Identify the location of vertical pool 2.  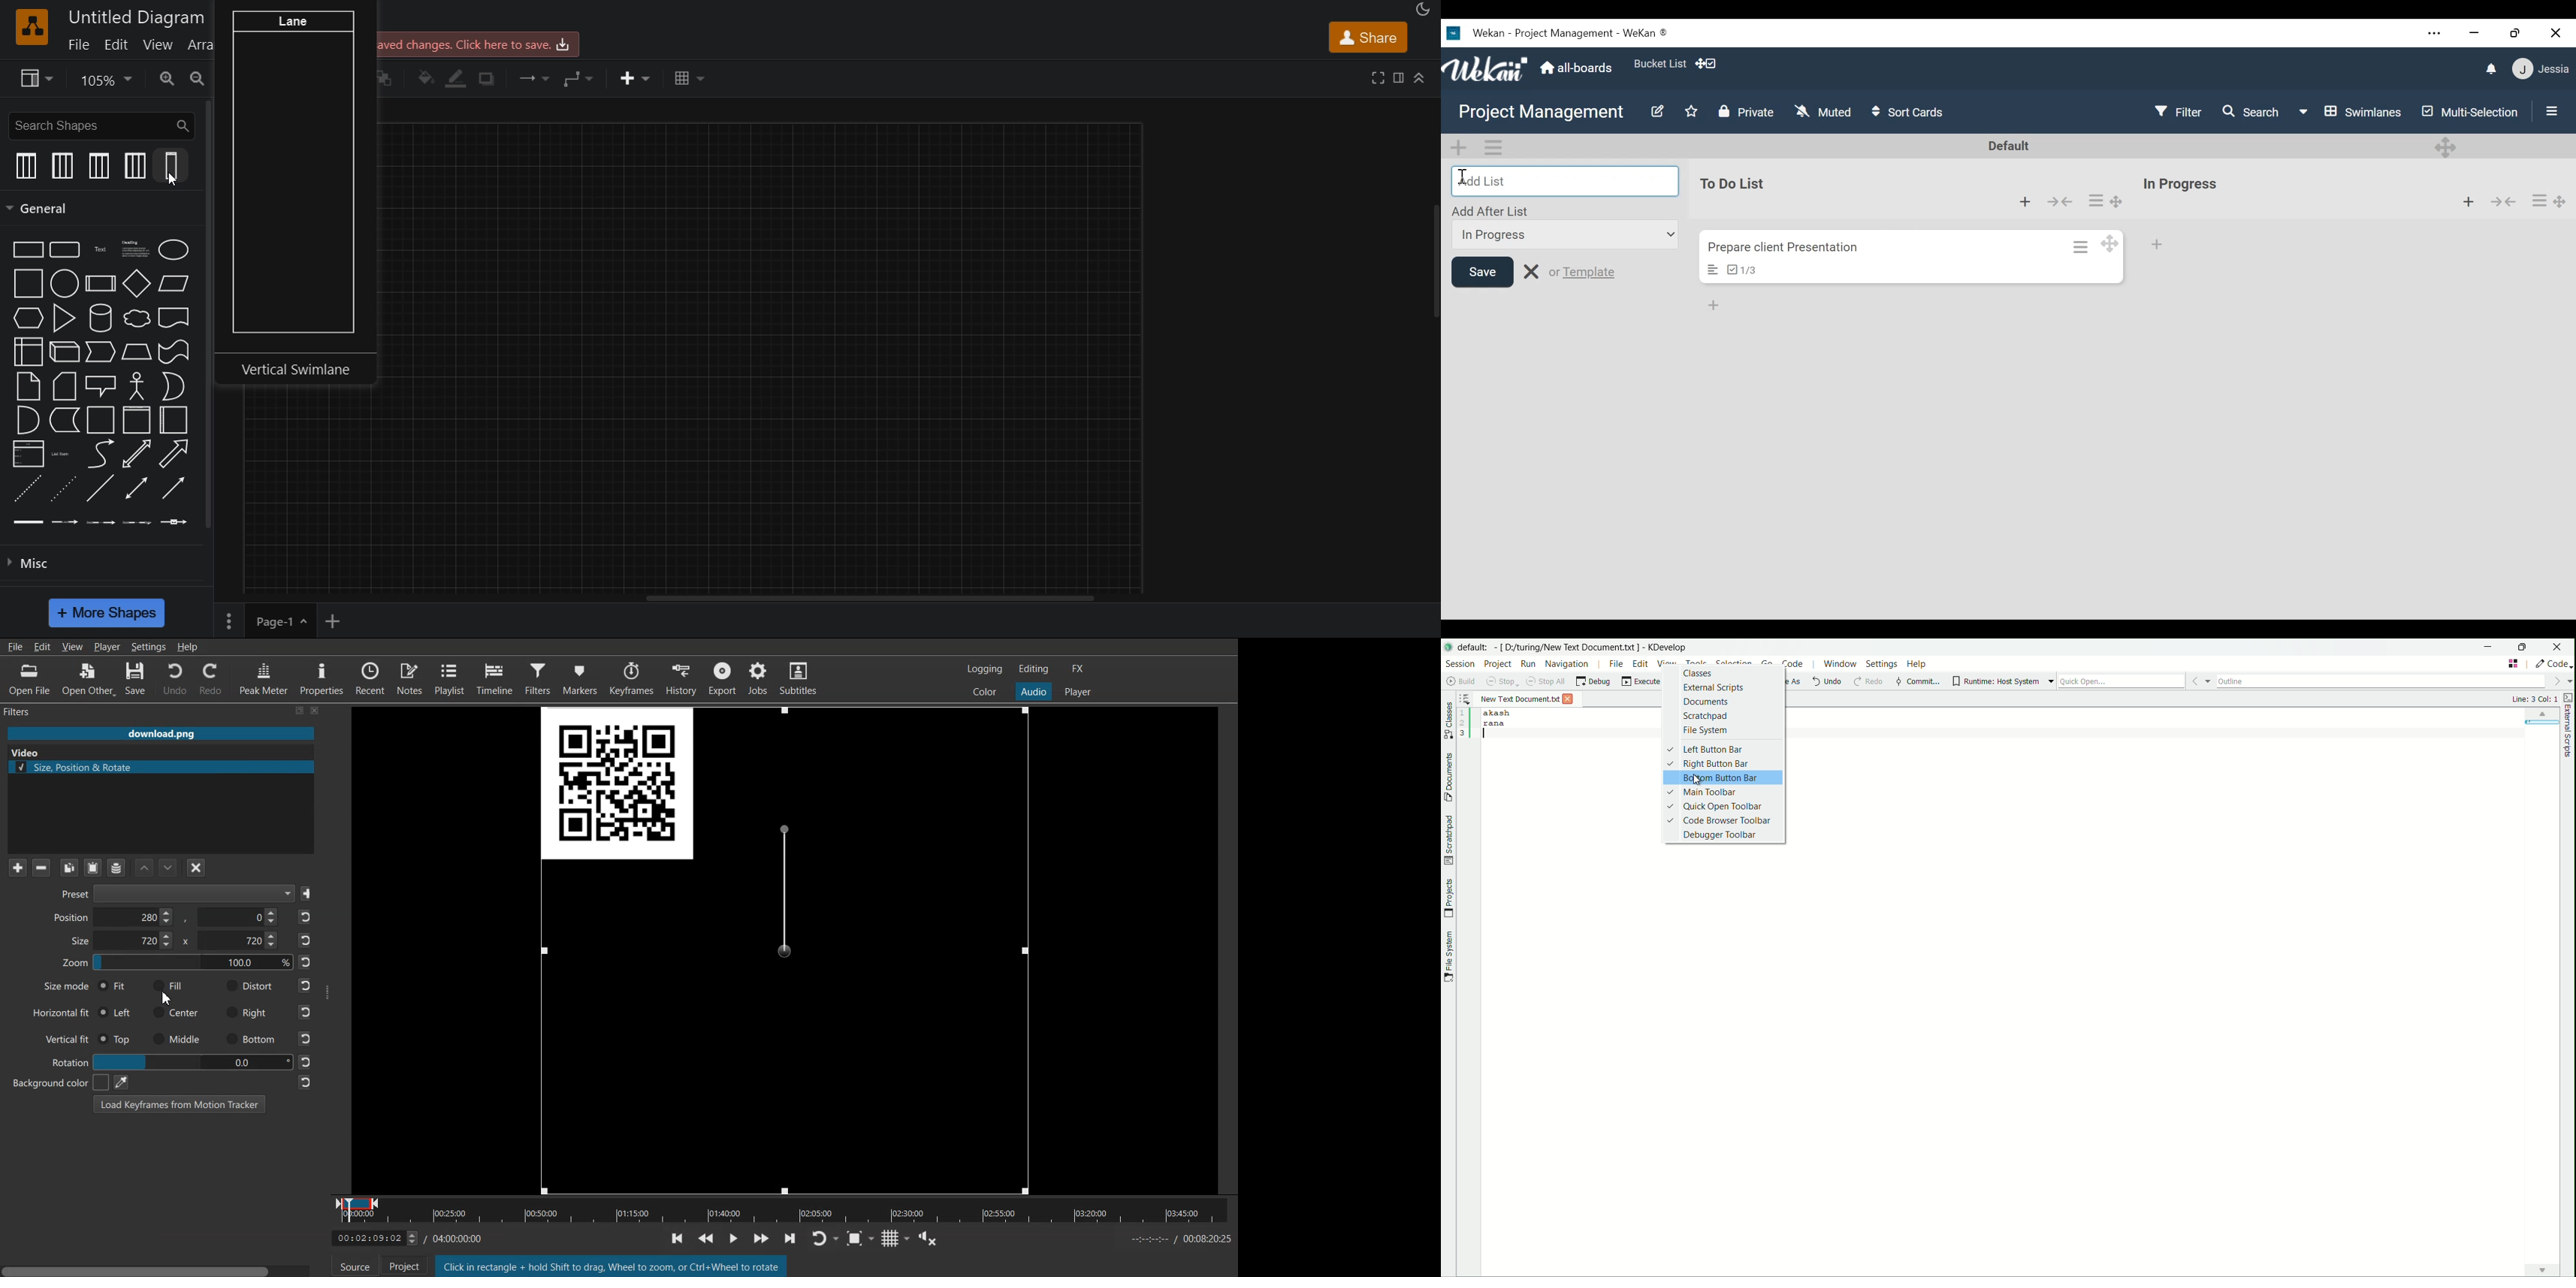
(63, 167).